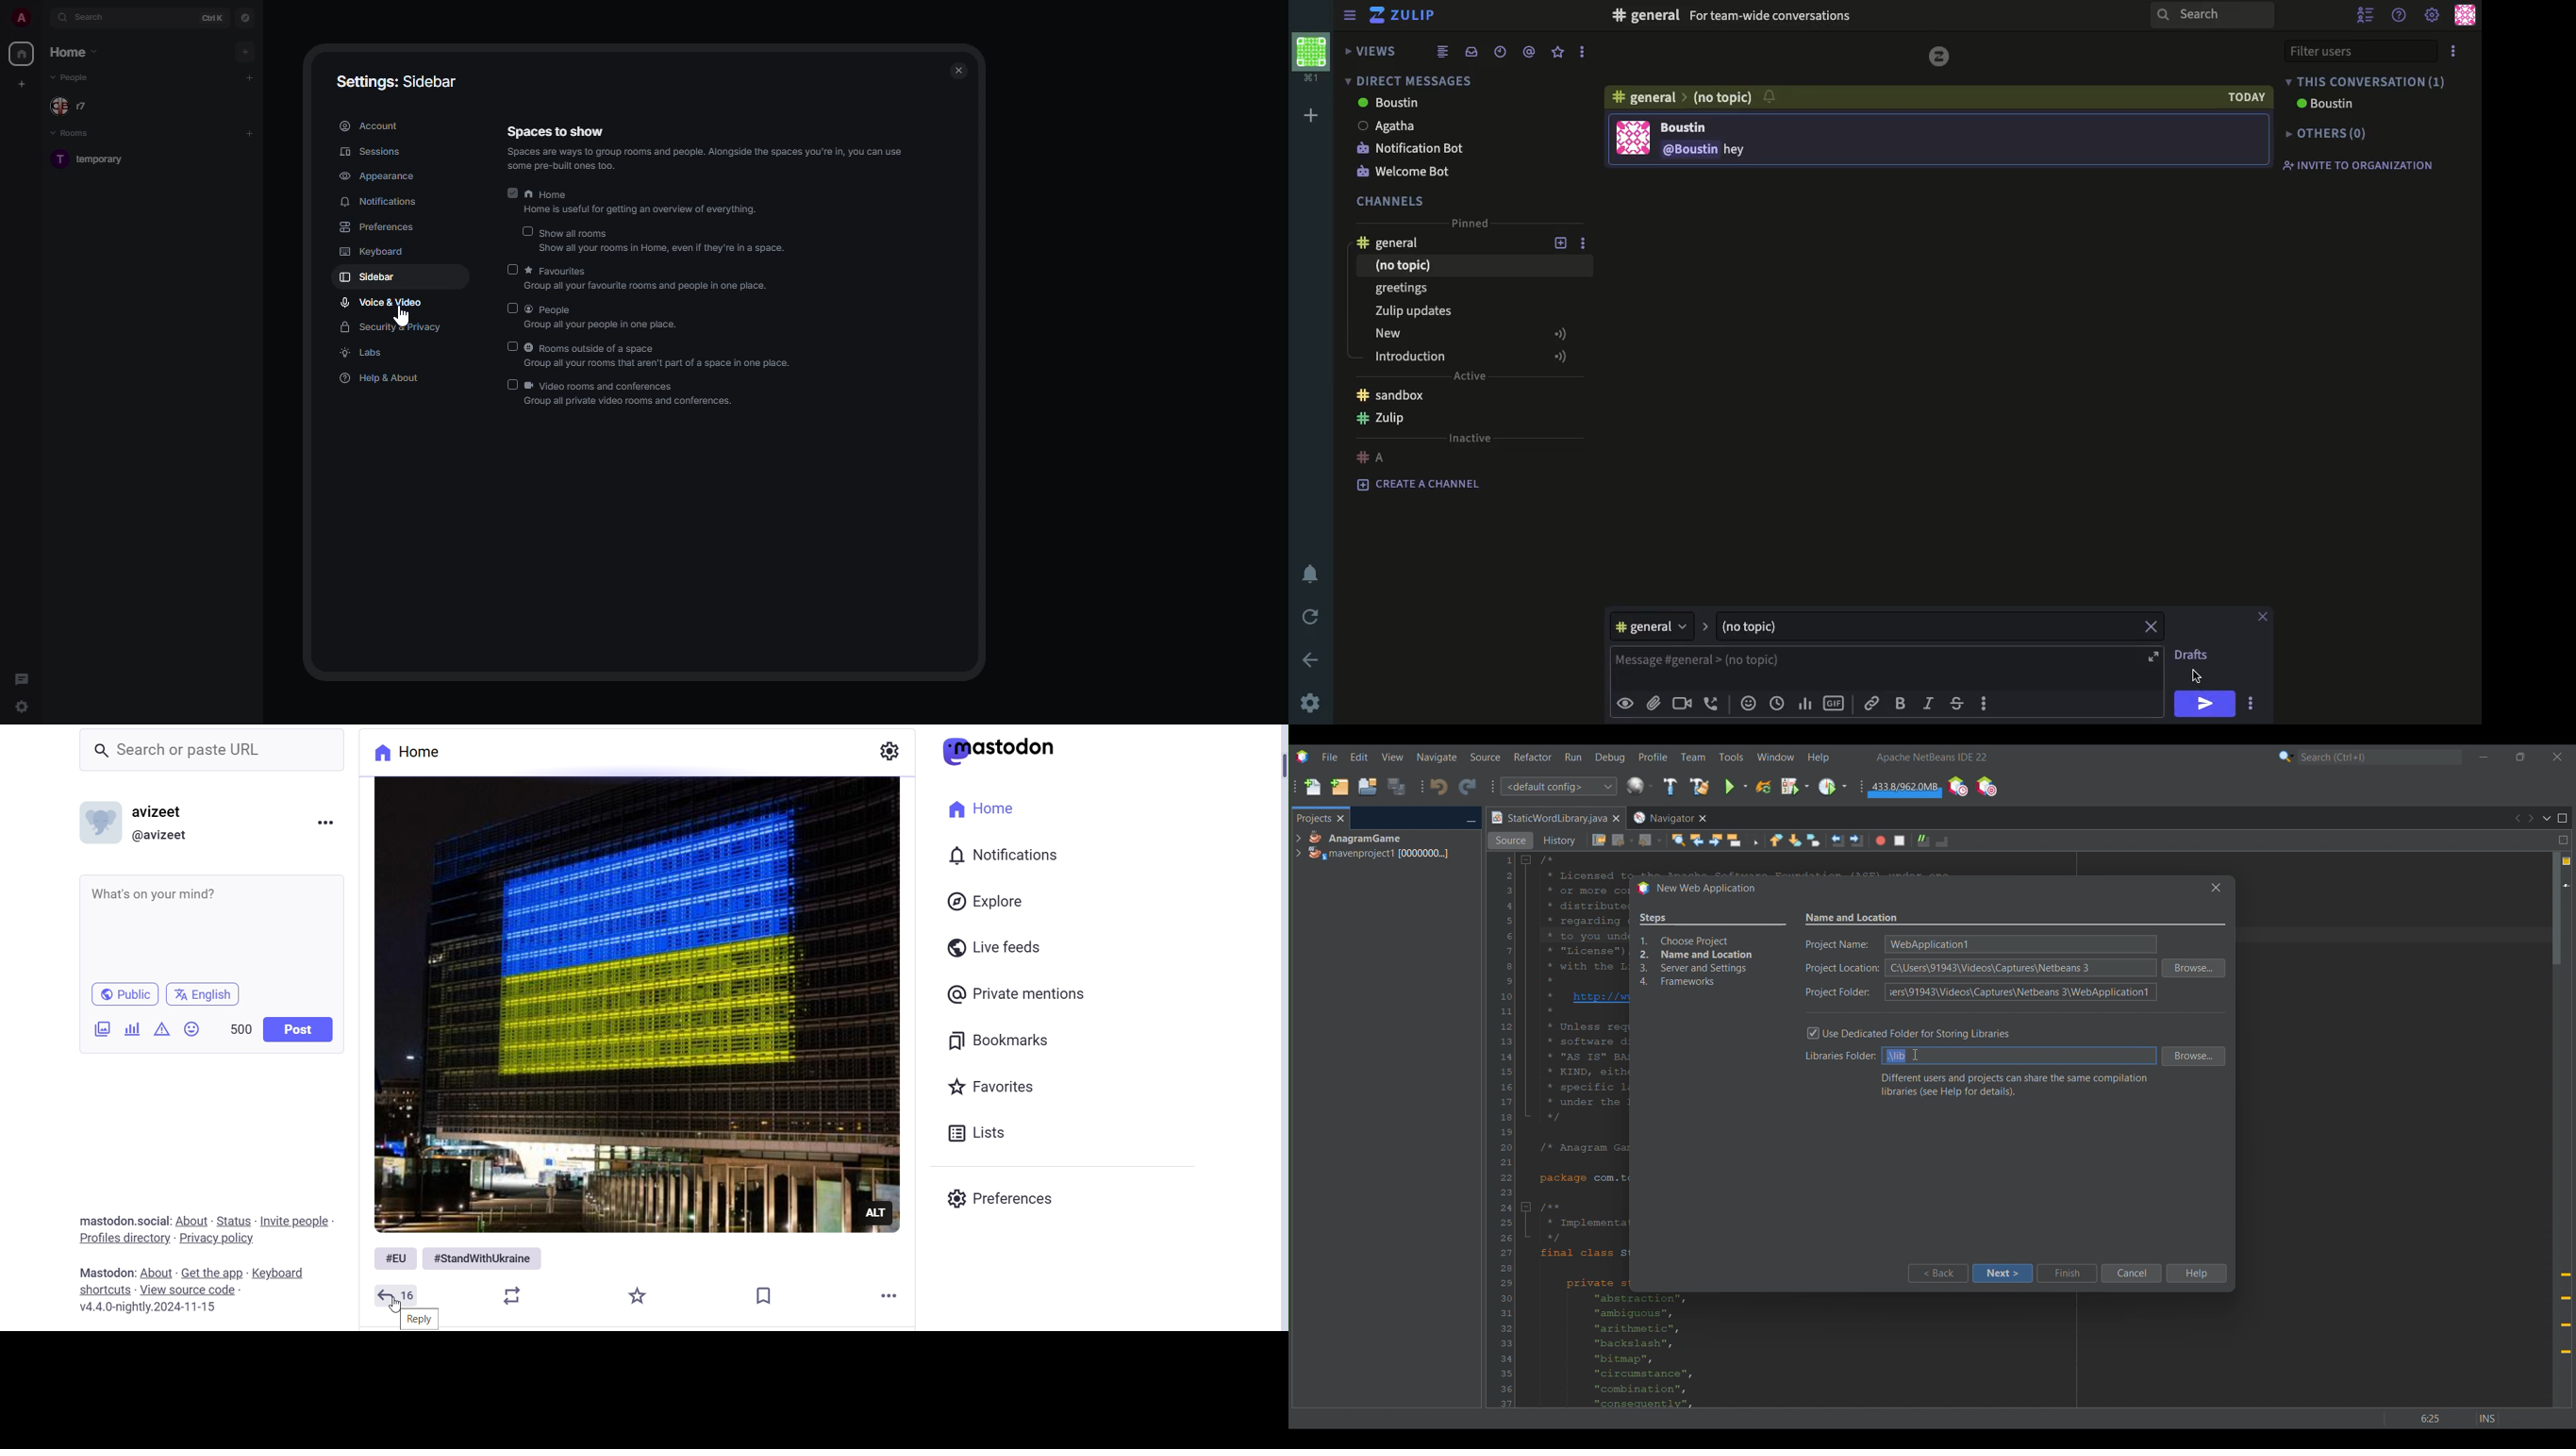 Image resolution: width=2576 pixels, height=1456 pixels. Describe the element at coordinates (1368, 51) in the screenshot. I see `views` at that location.